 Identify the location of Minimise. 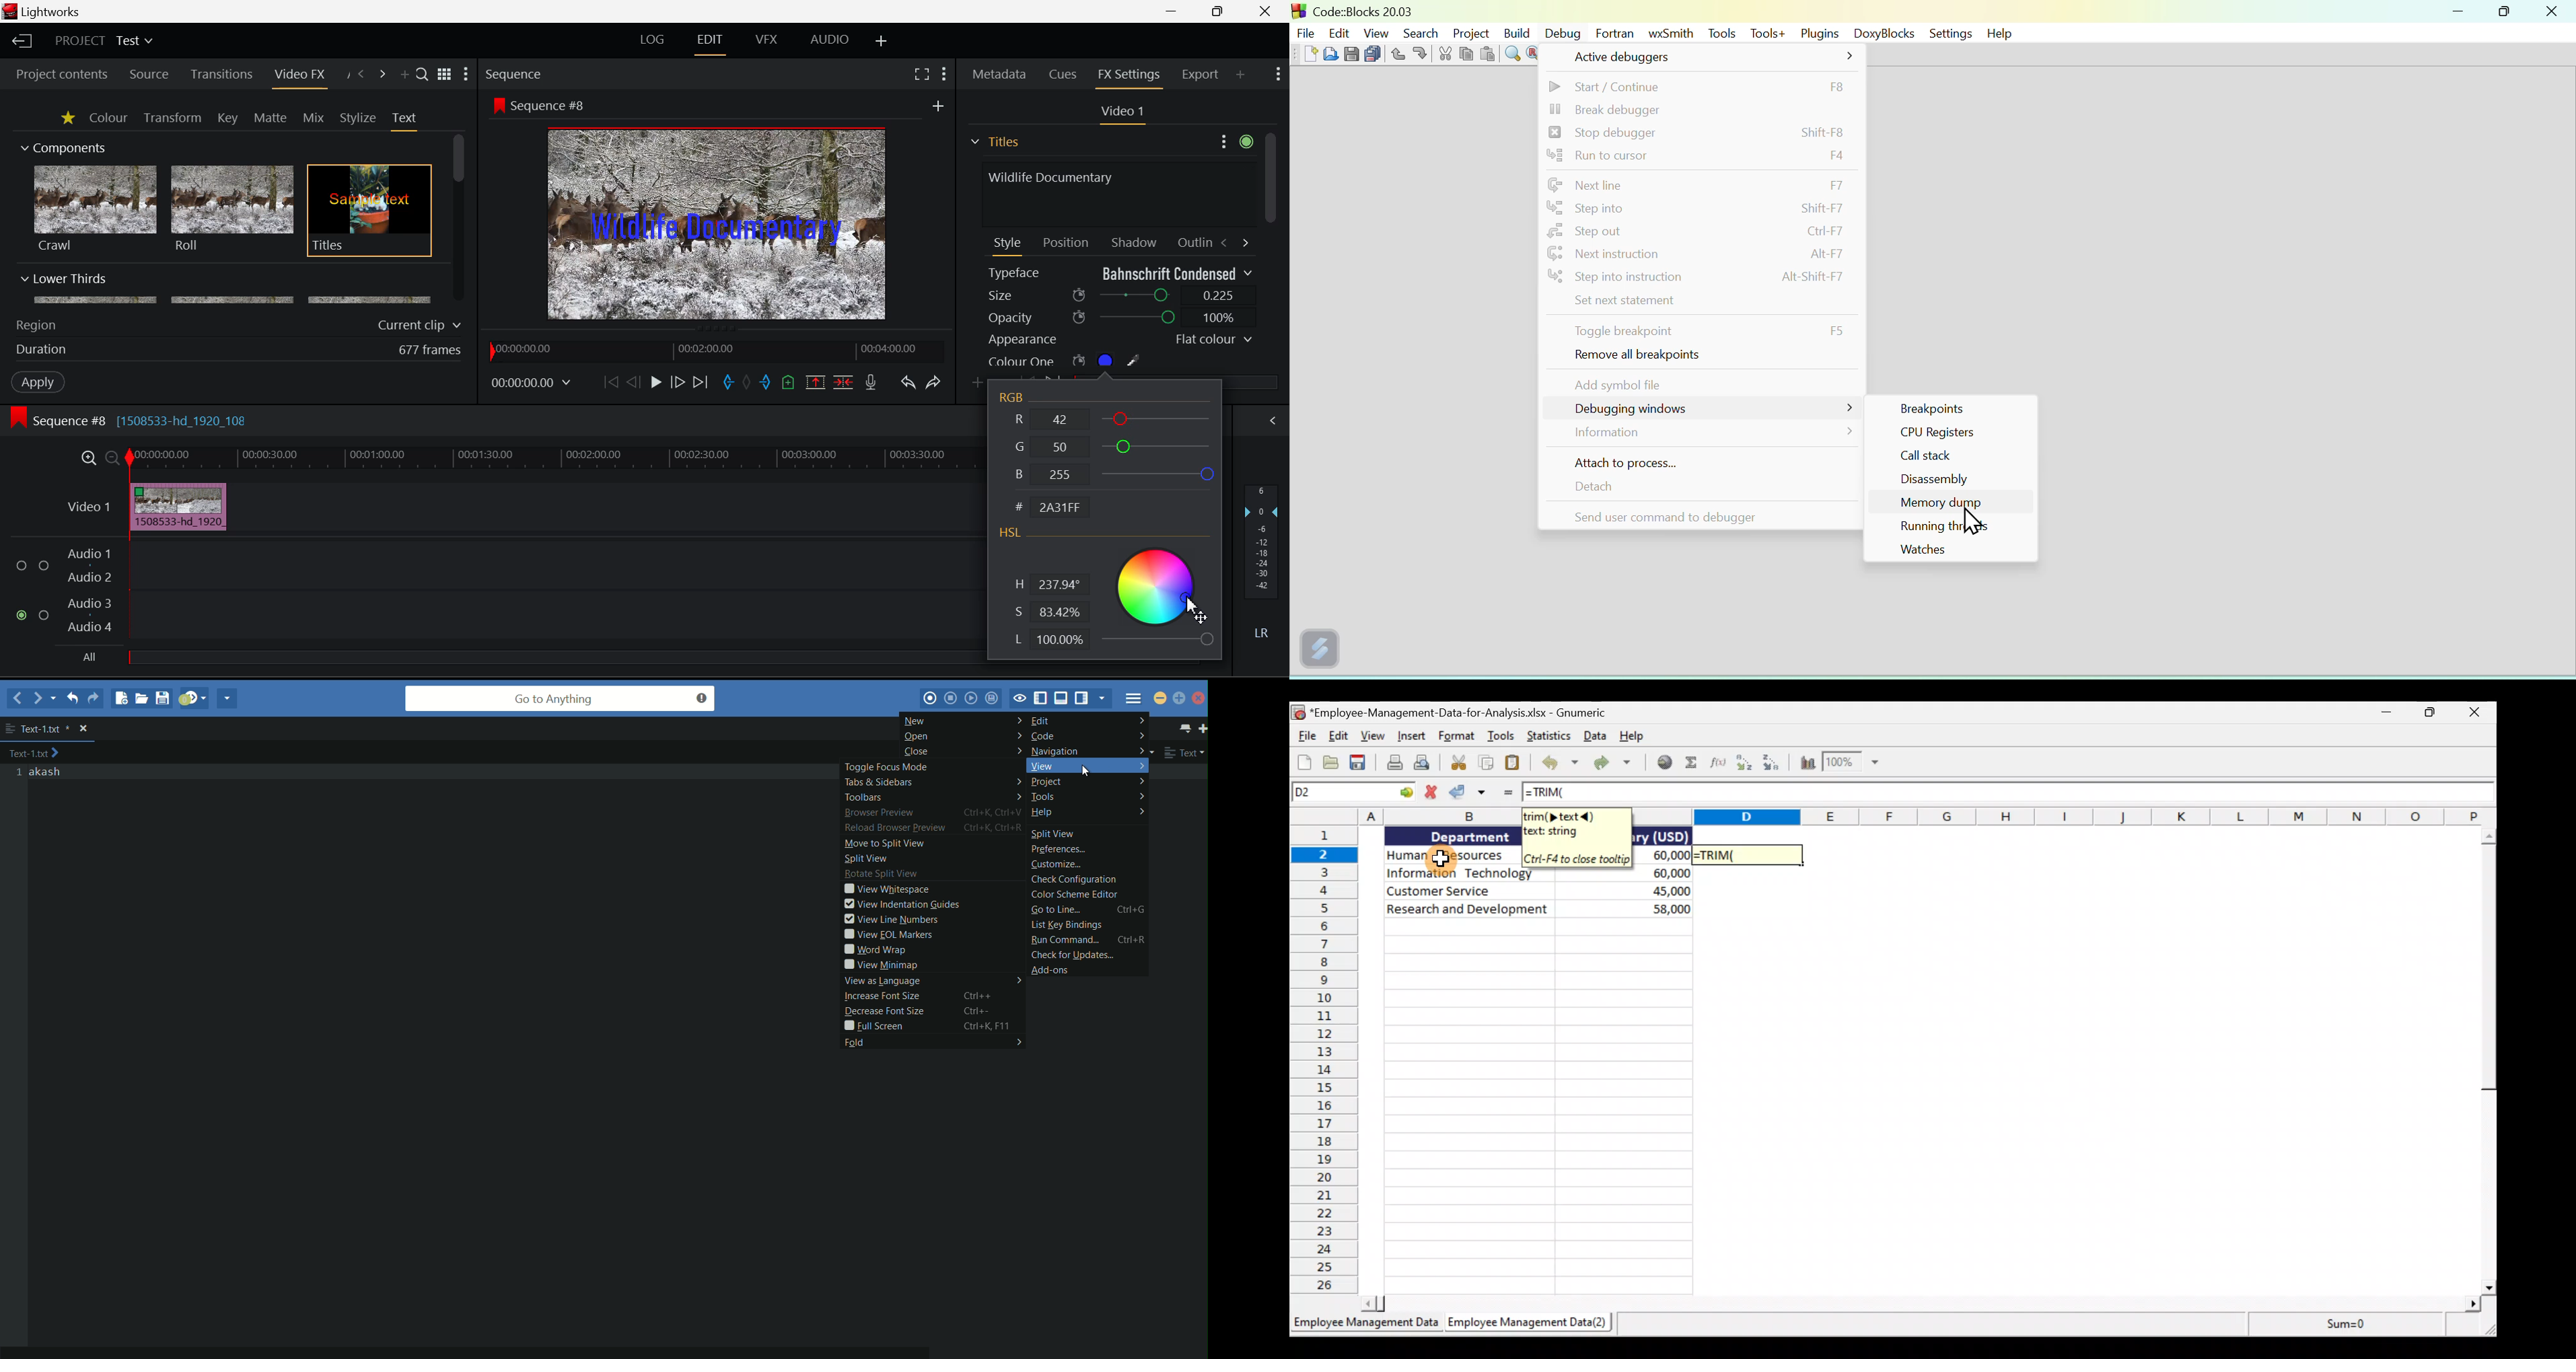
(2386, 713).